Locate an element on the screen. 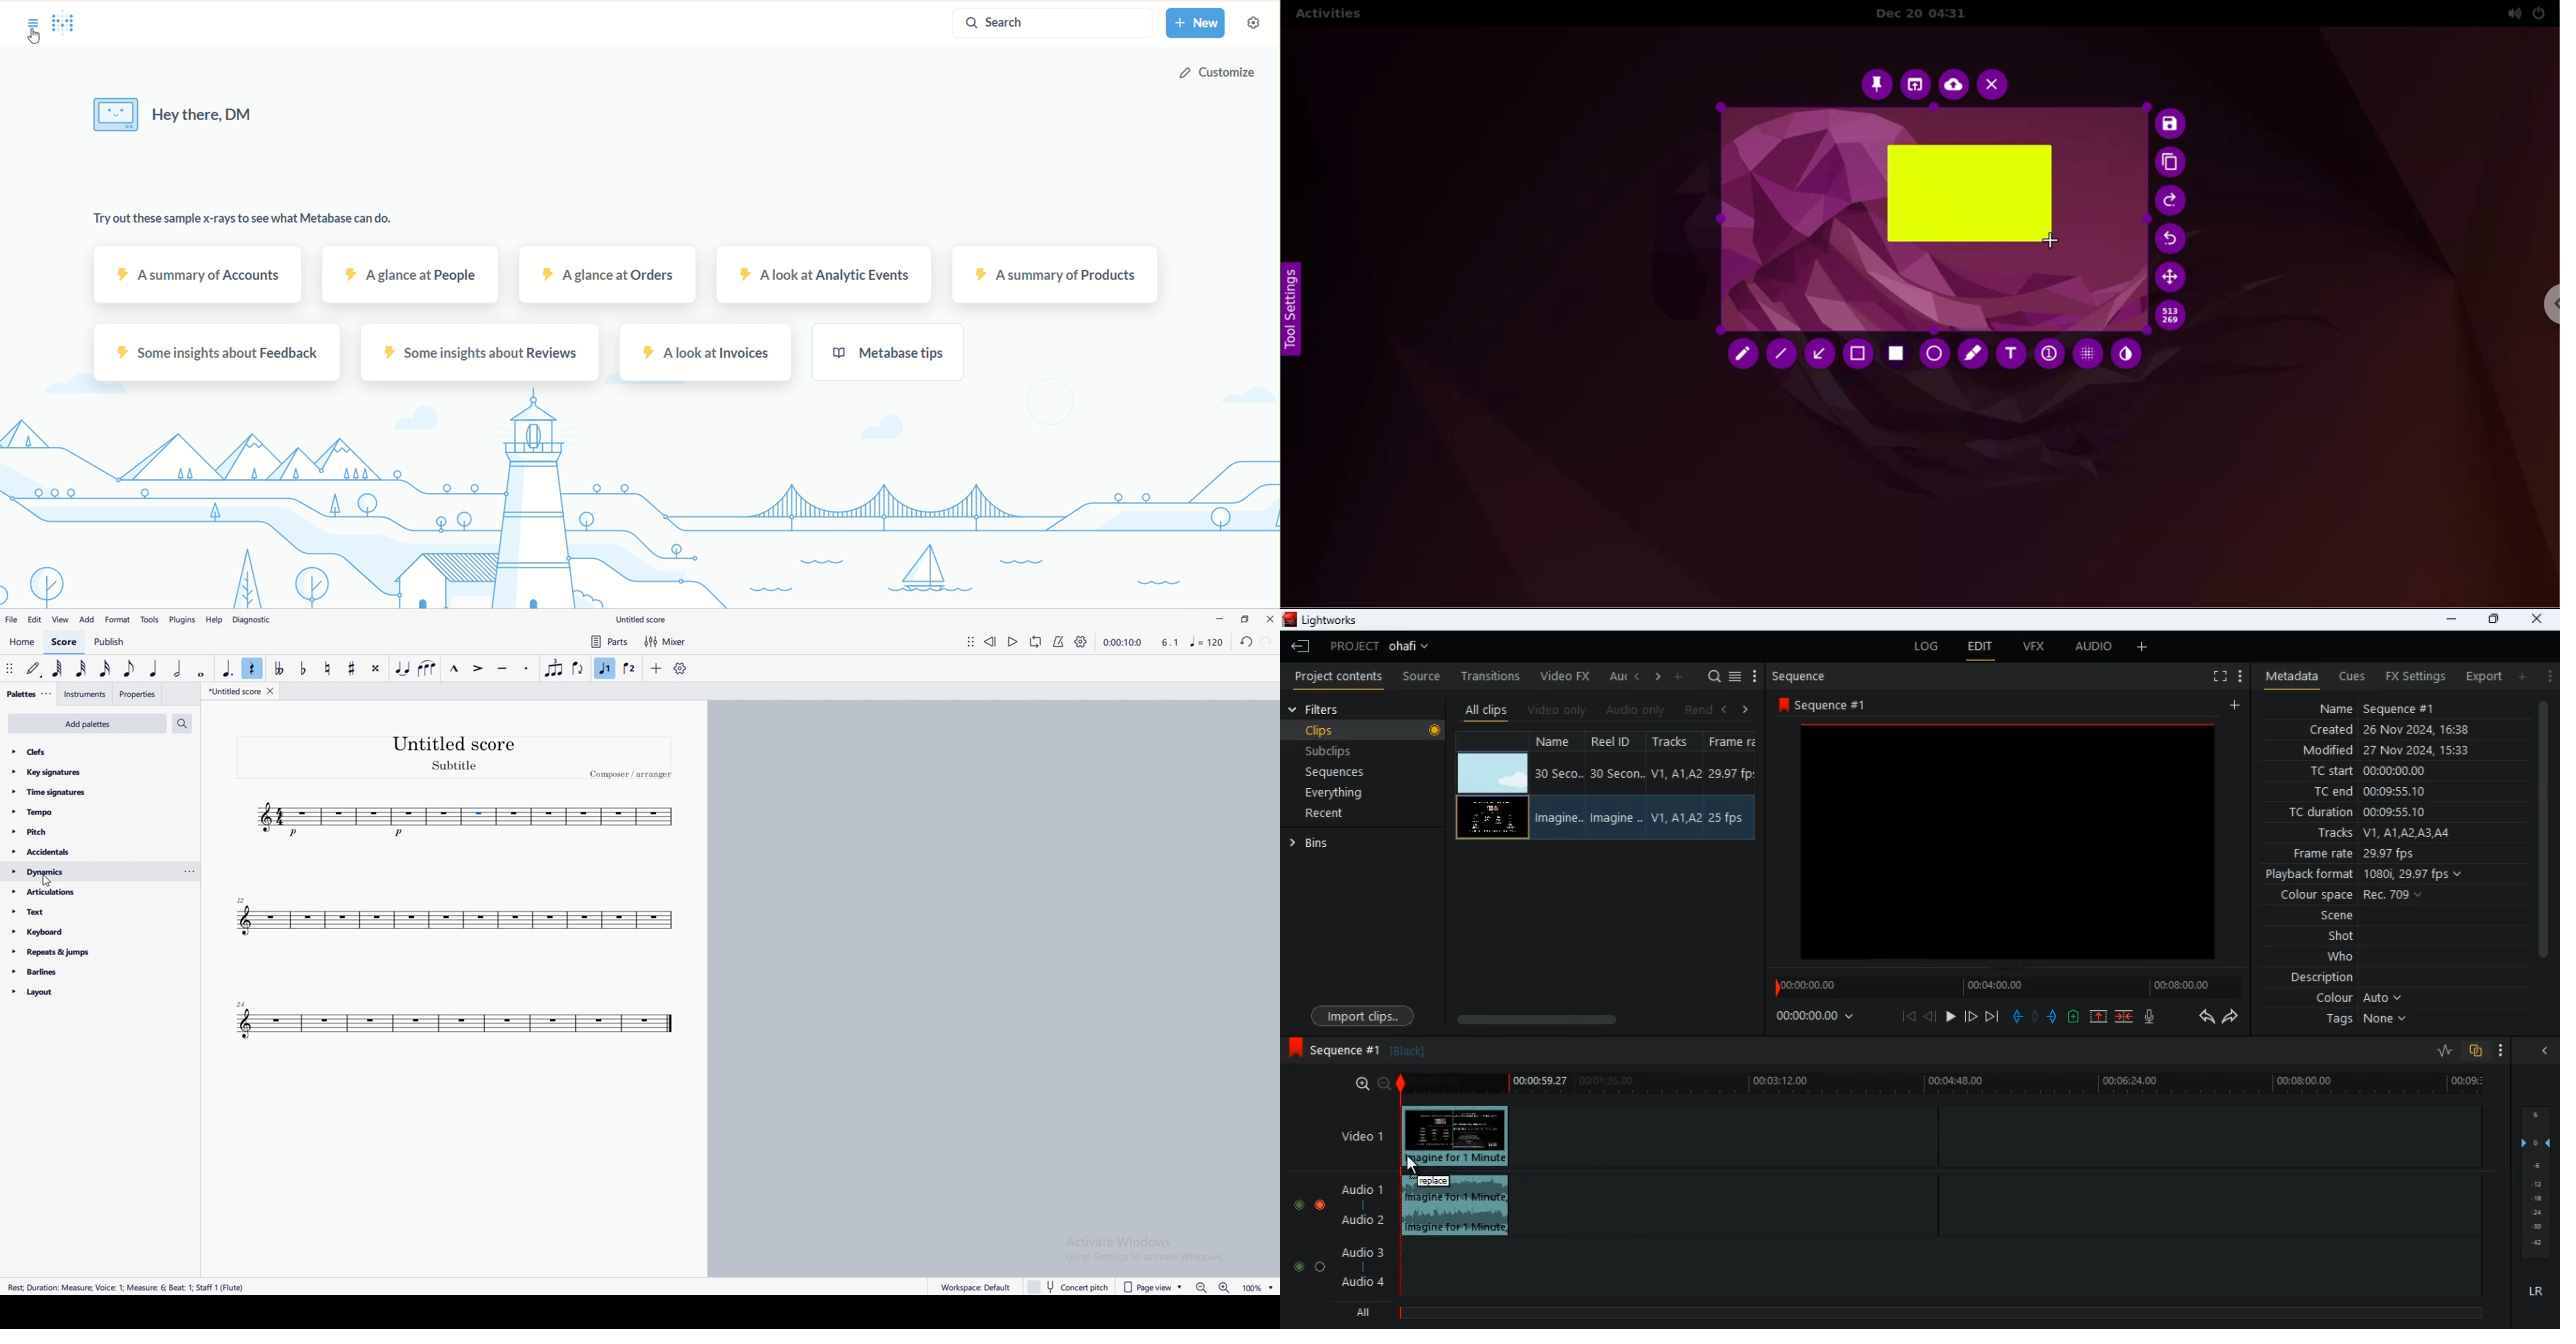  metadata is located at coordinates (2288, 675).